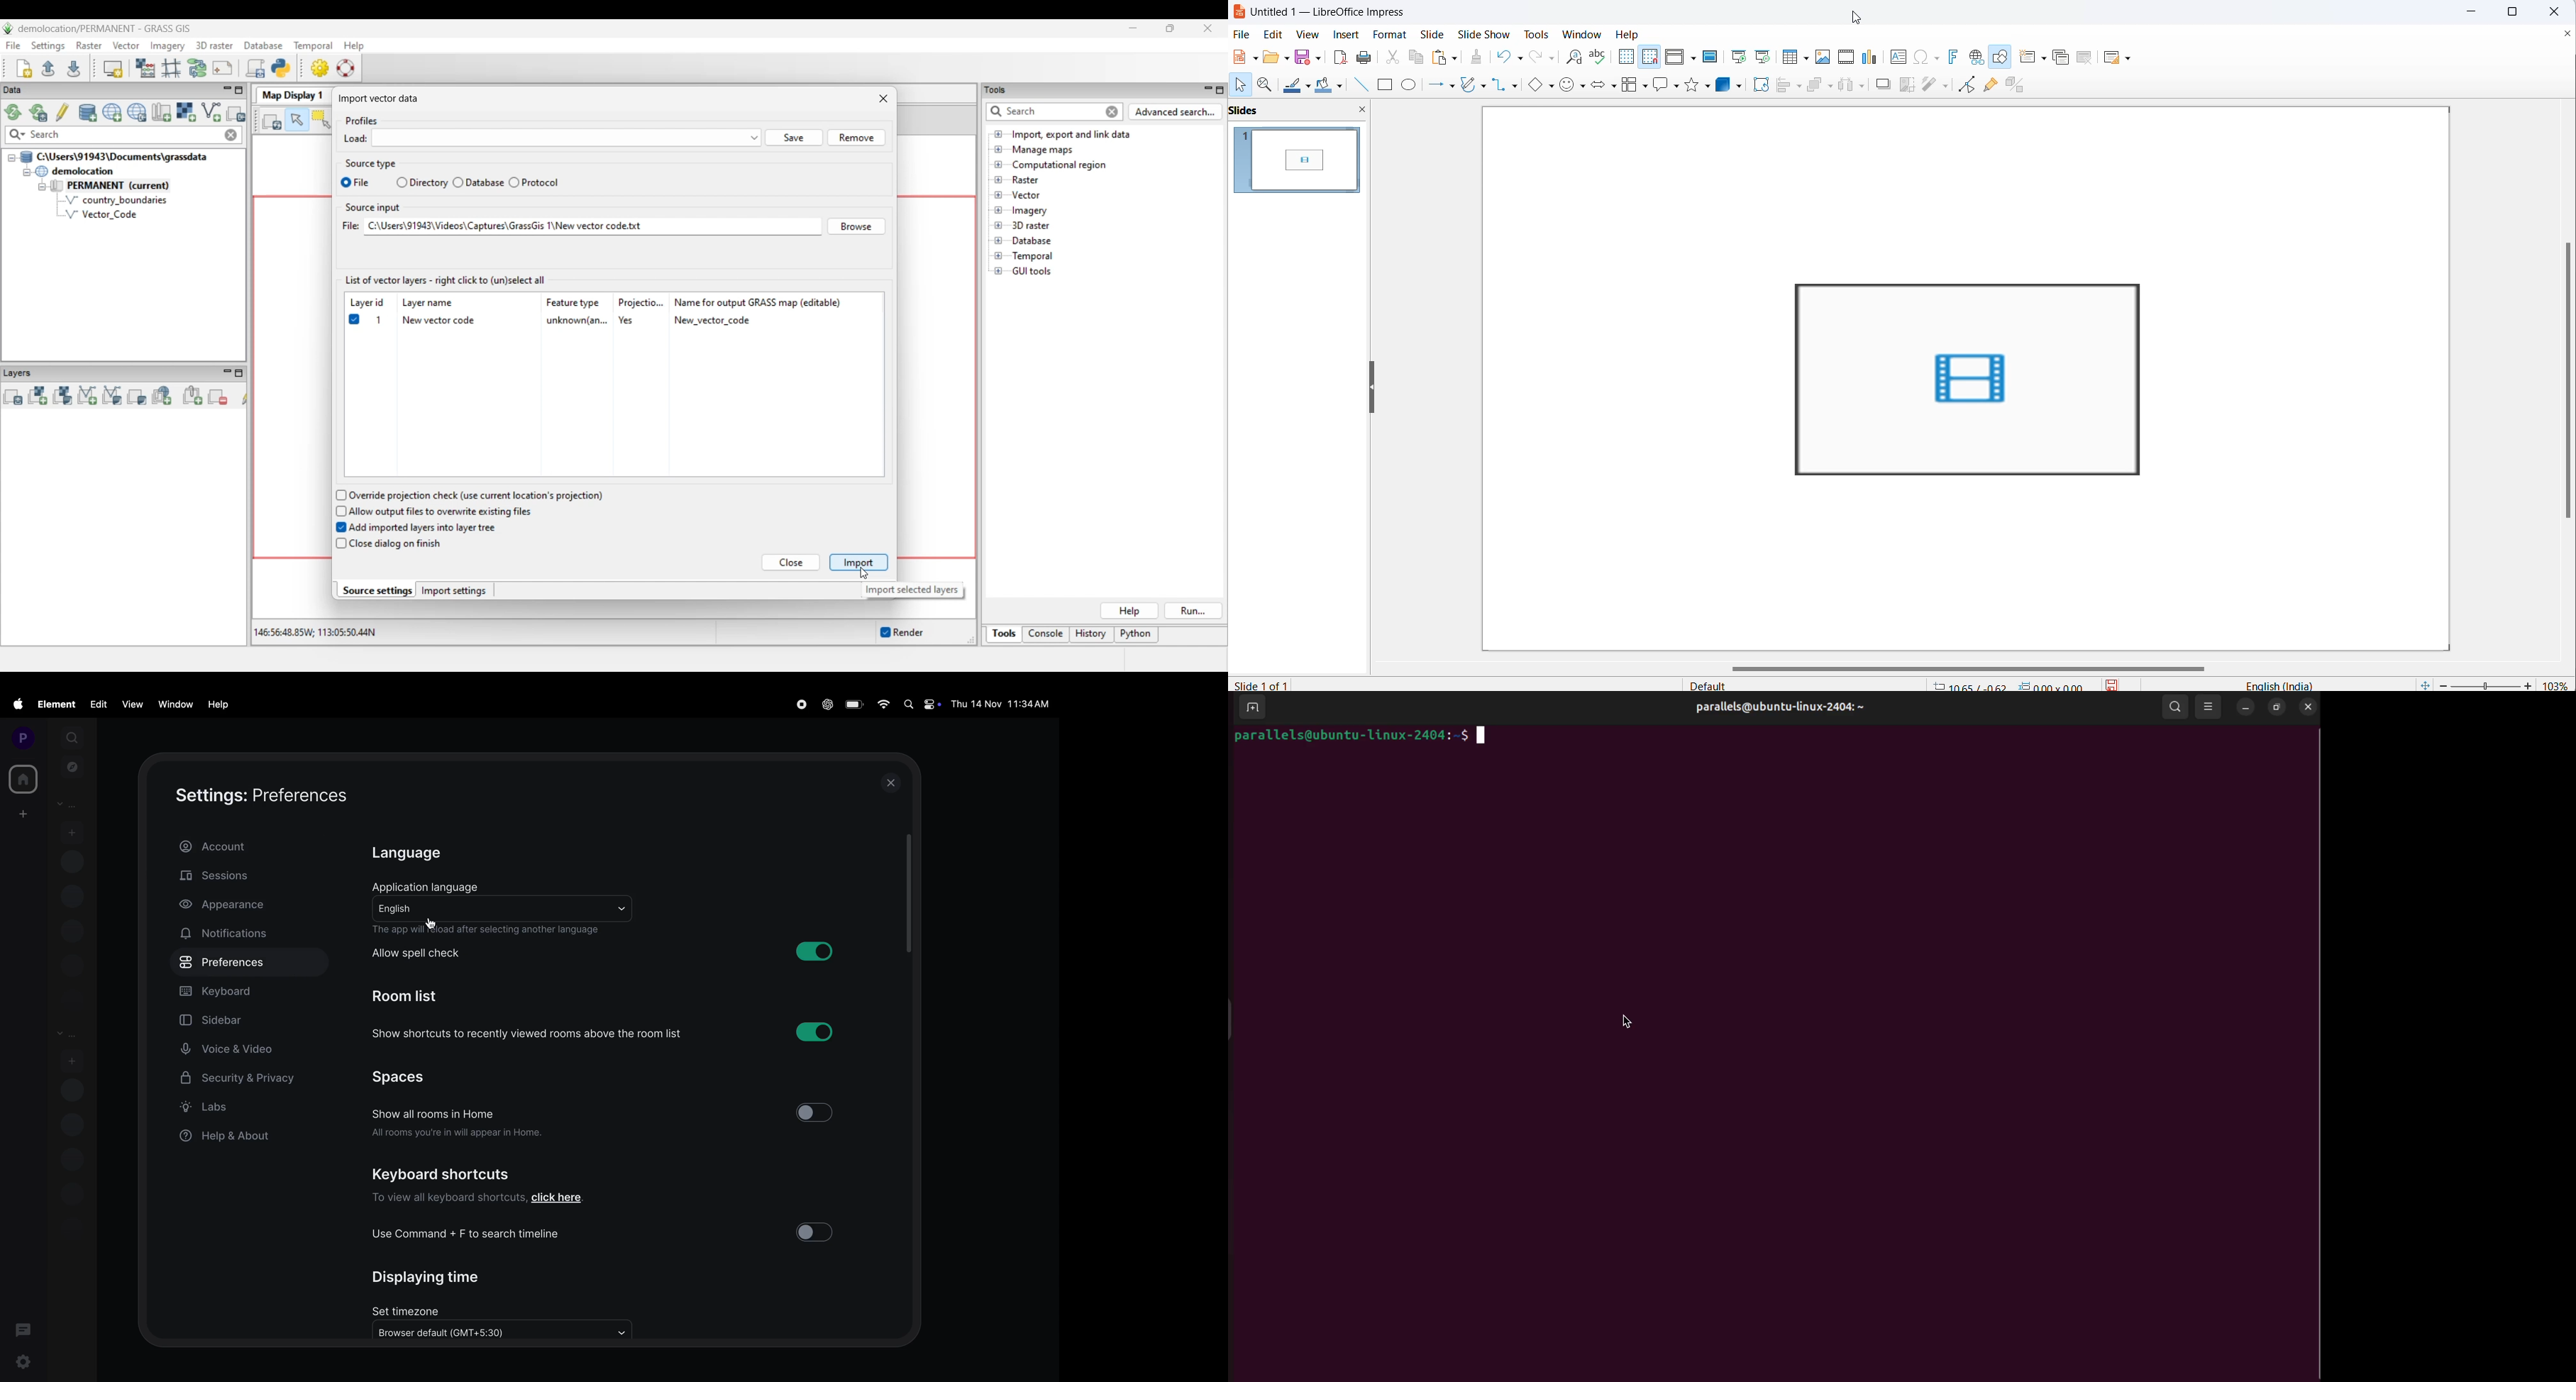 The width and height of the screenshot is (2576, 1400). Describe the element at coordinates (1860, 19) in the screenshot. I see `cursor` at that location.